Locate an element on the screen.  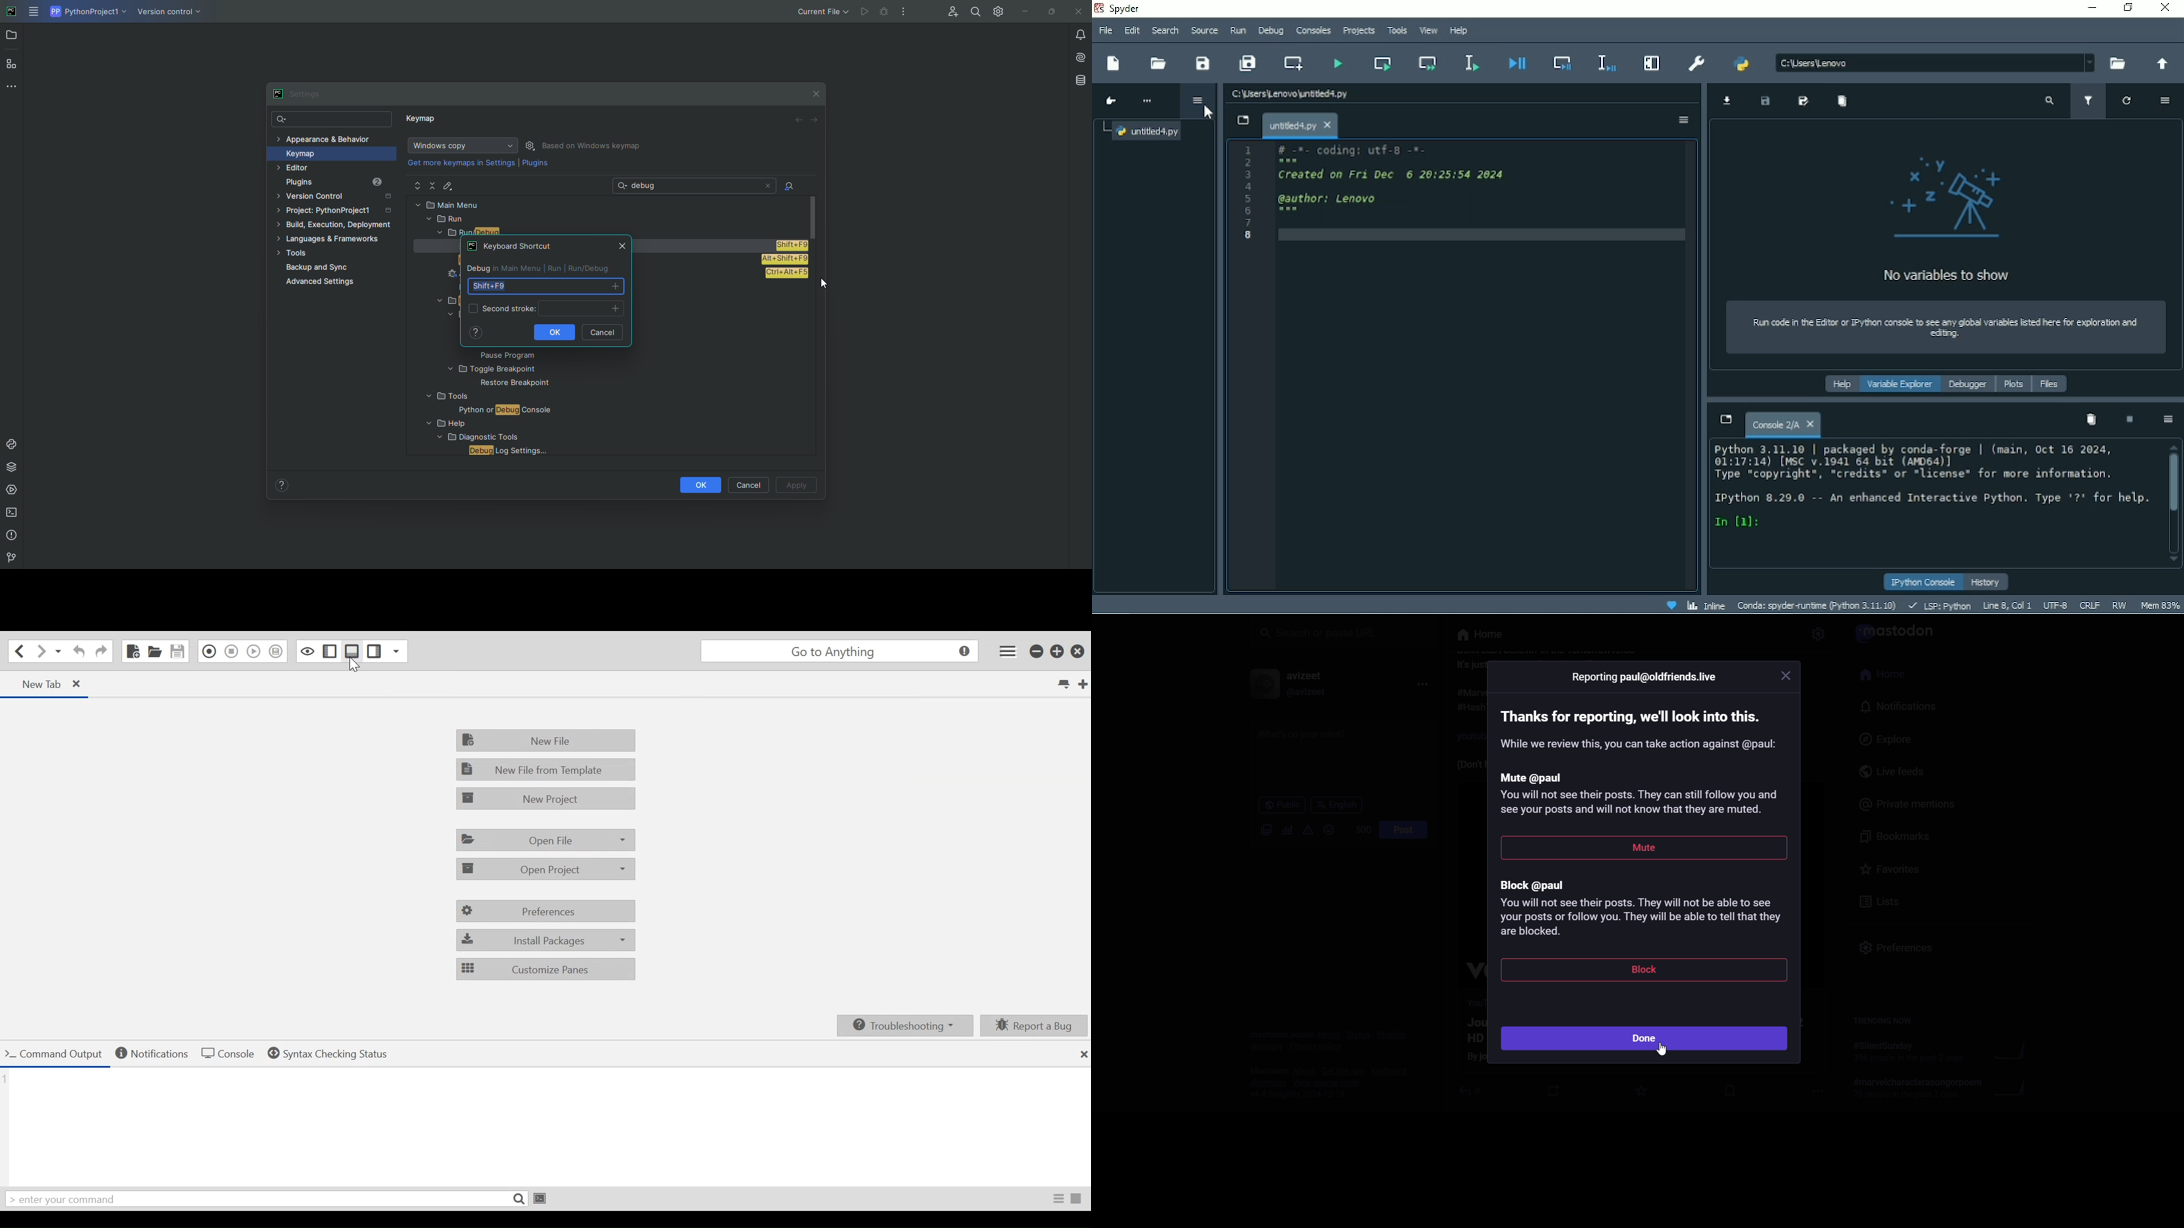
Collapse is located at coordinates (433, 185).